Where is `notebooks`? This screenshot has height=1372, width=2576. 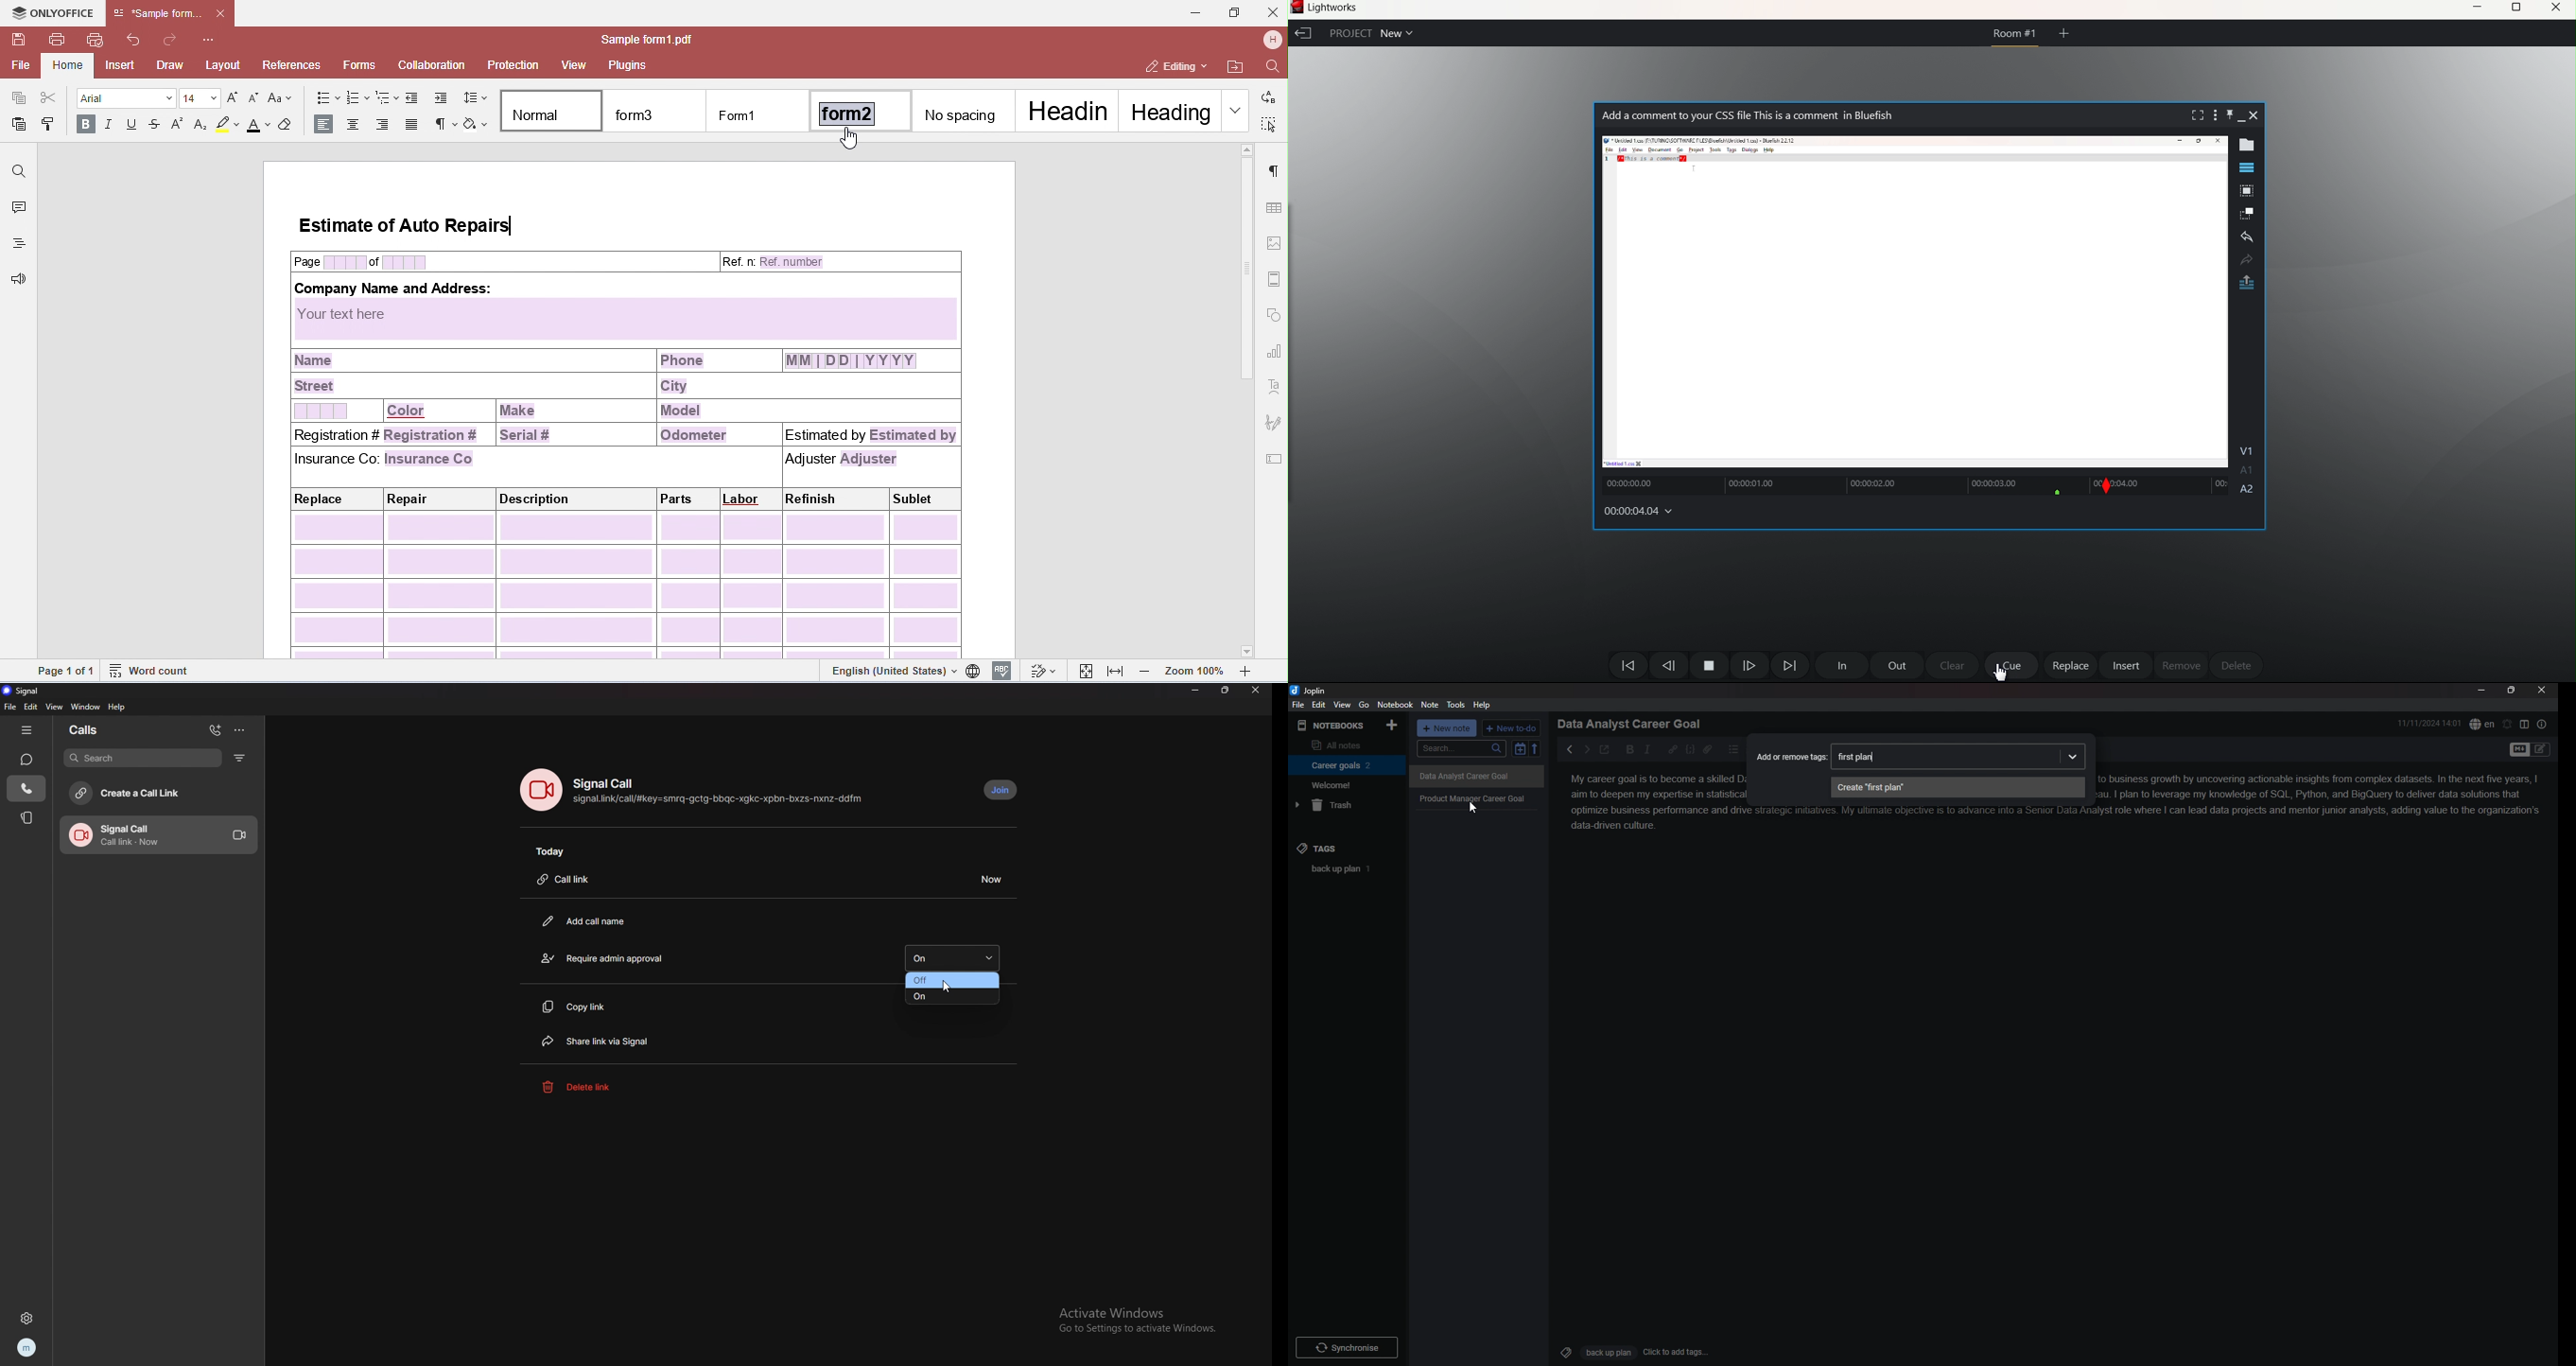
notebooks is located at coordinates (1332, 726).